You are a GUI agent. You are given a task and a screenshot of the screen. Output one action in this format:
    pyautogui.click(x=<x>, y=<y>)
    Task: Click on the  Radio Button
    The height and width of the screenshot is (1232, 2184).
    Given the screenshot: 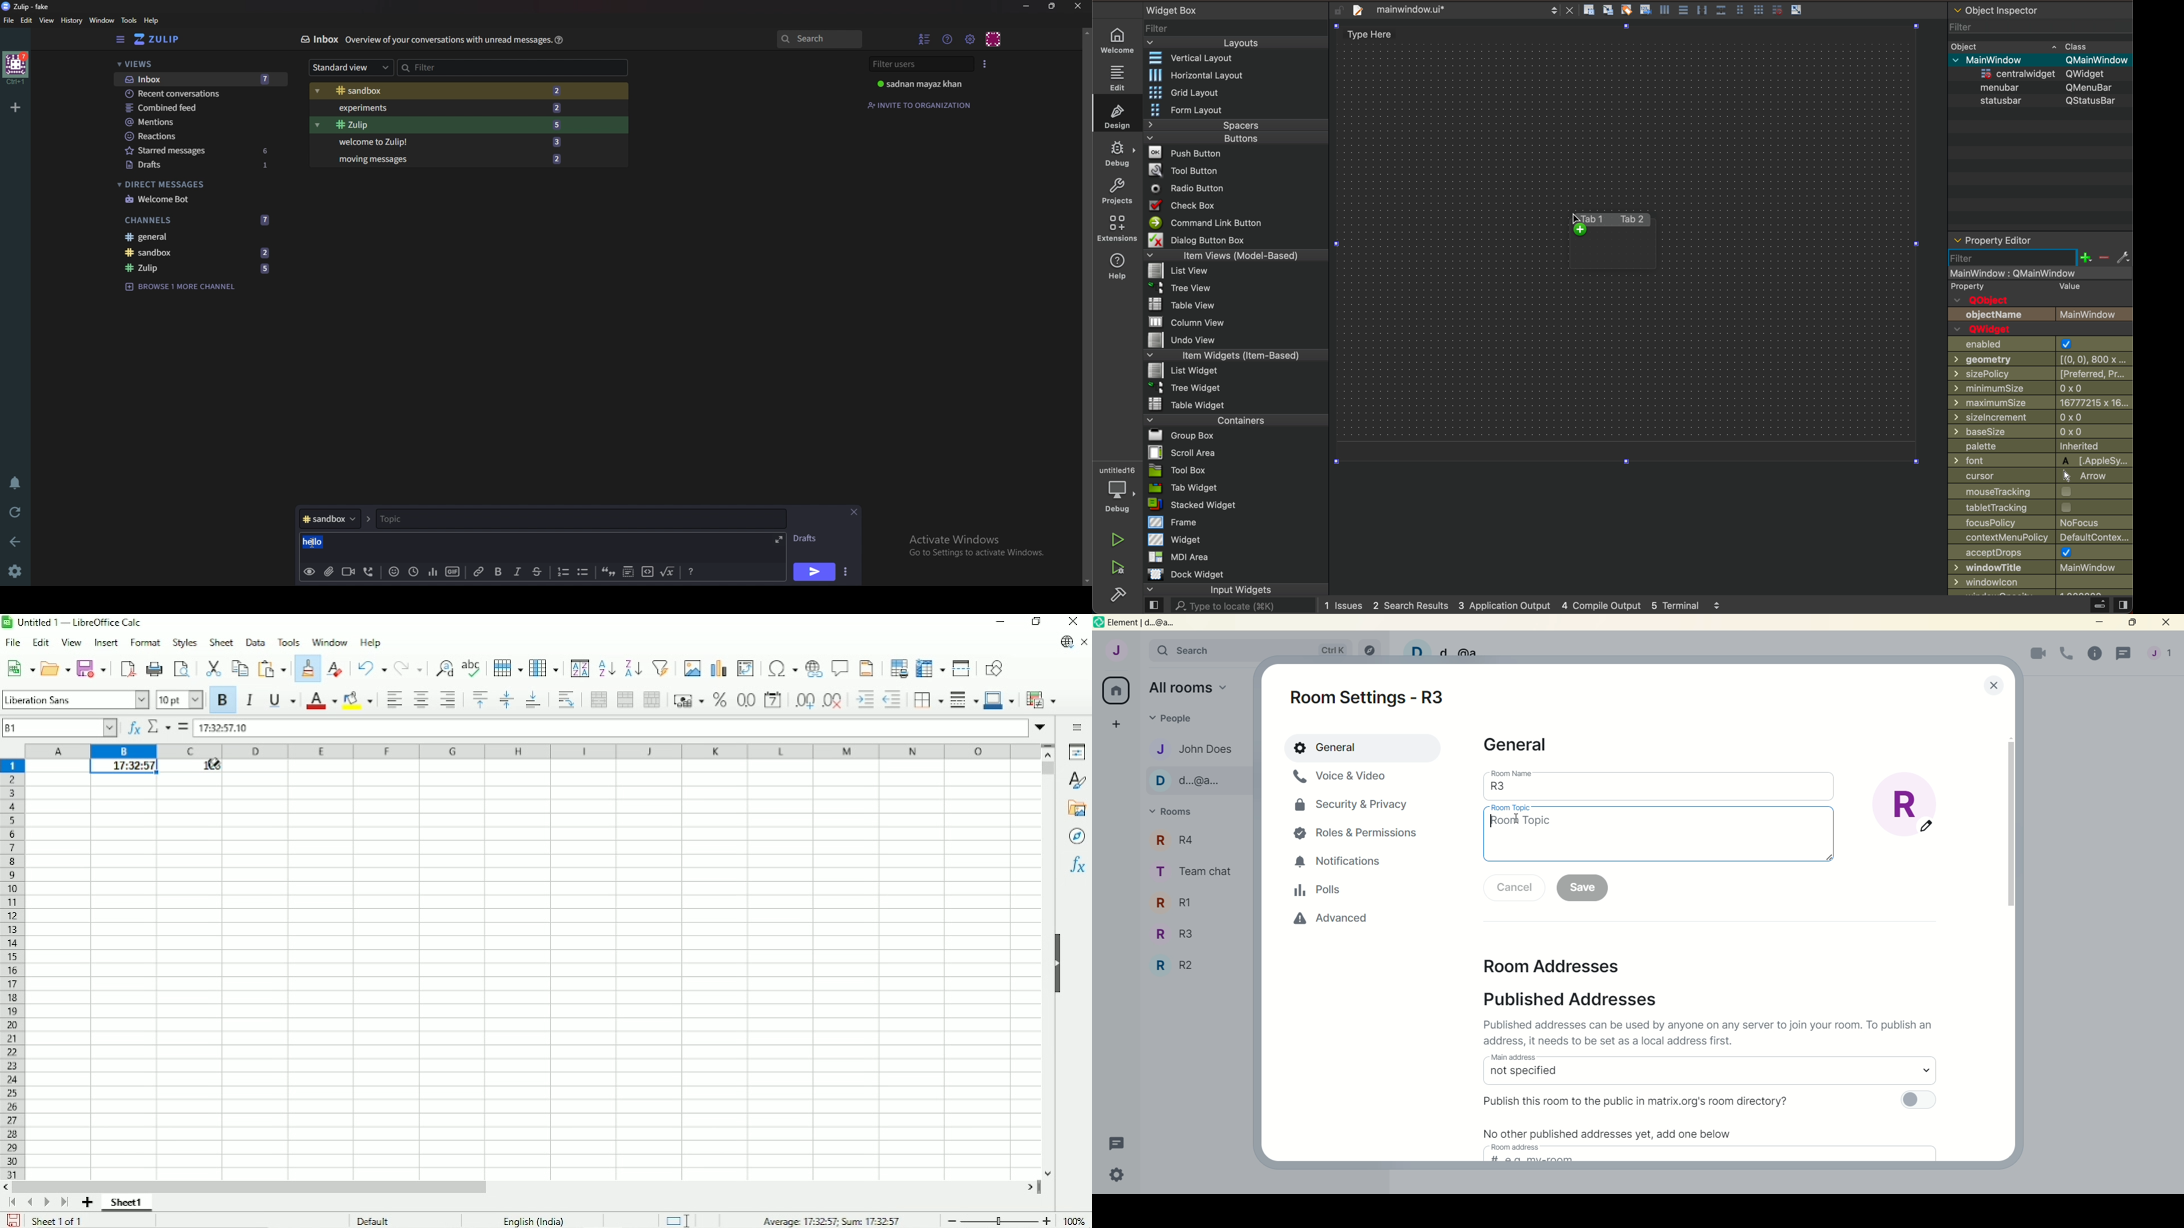 What is the action you would take?
    pyautogui.click(x=1183, y=188)
    